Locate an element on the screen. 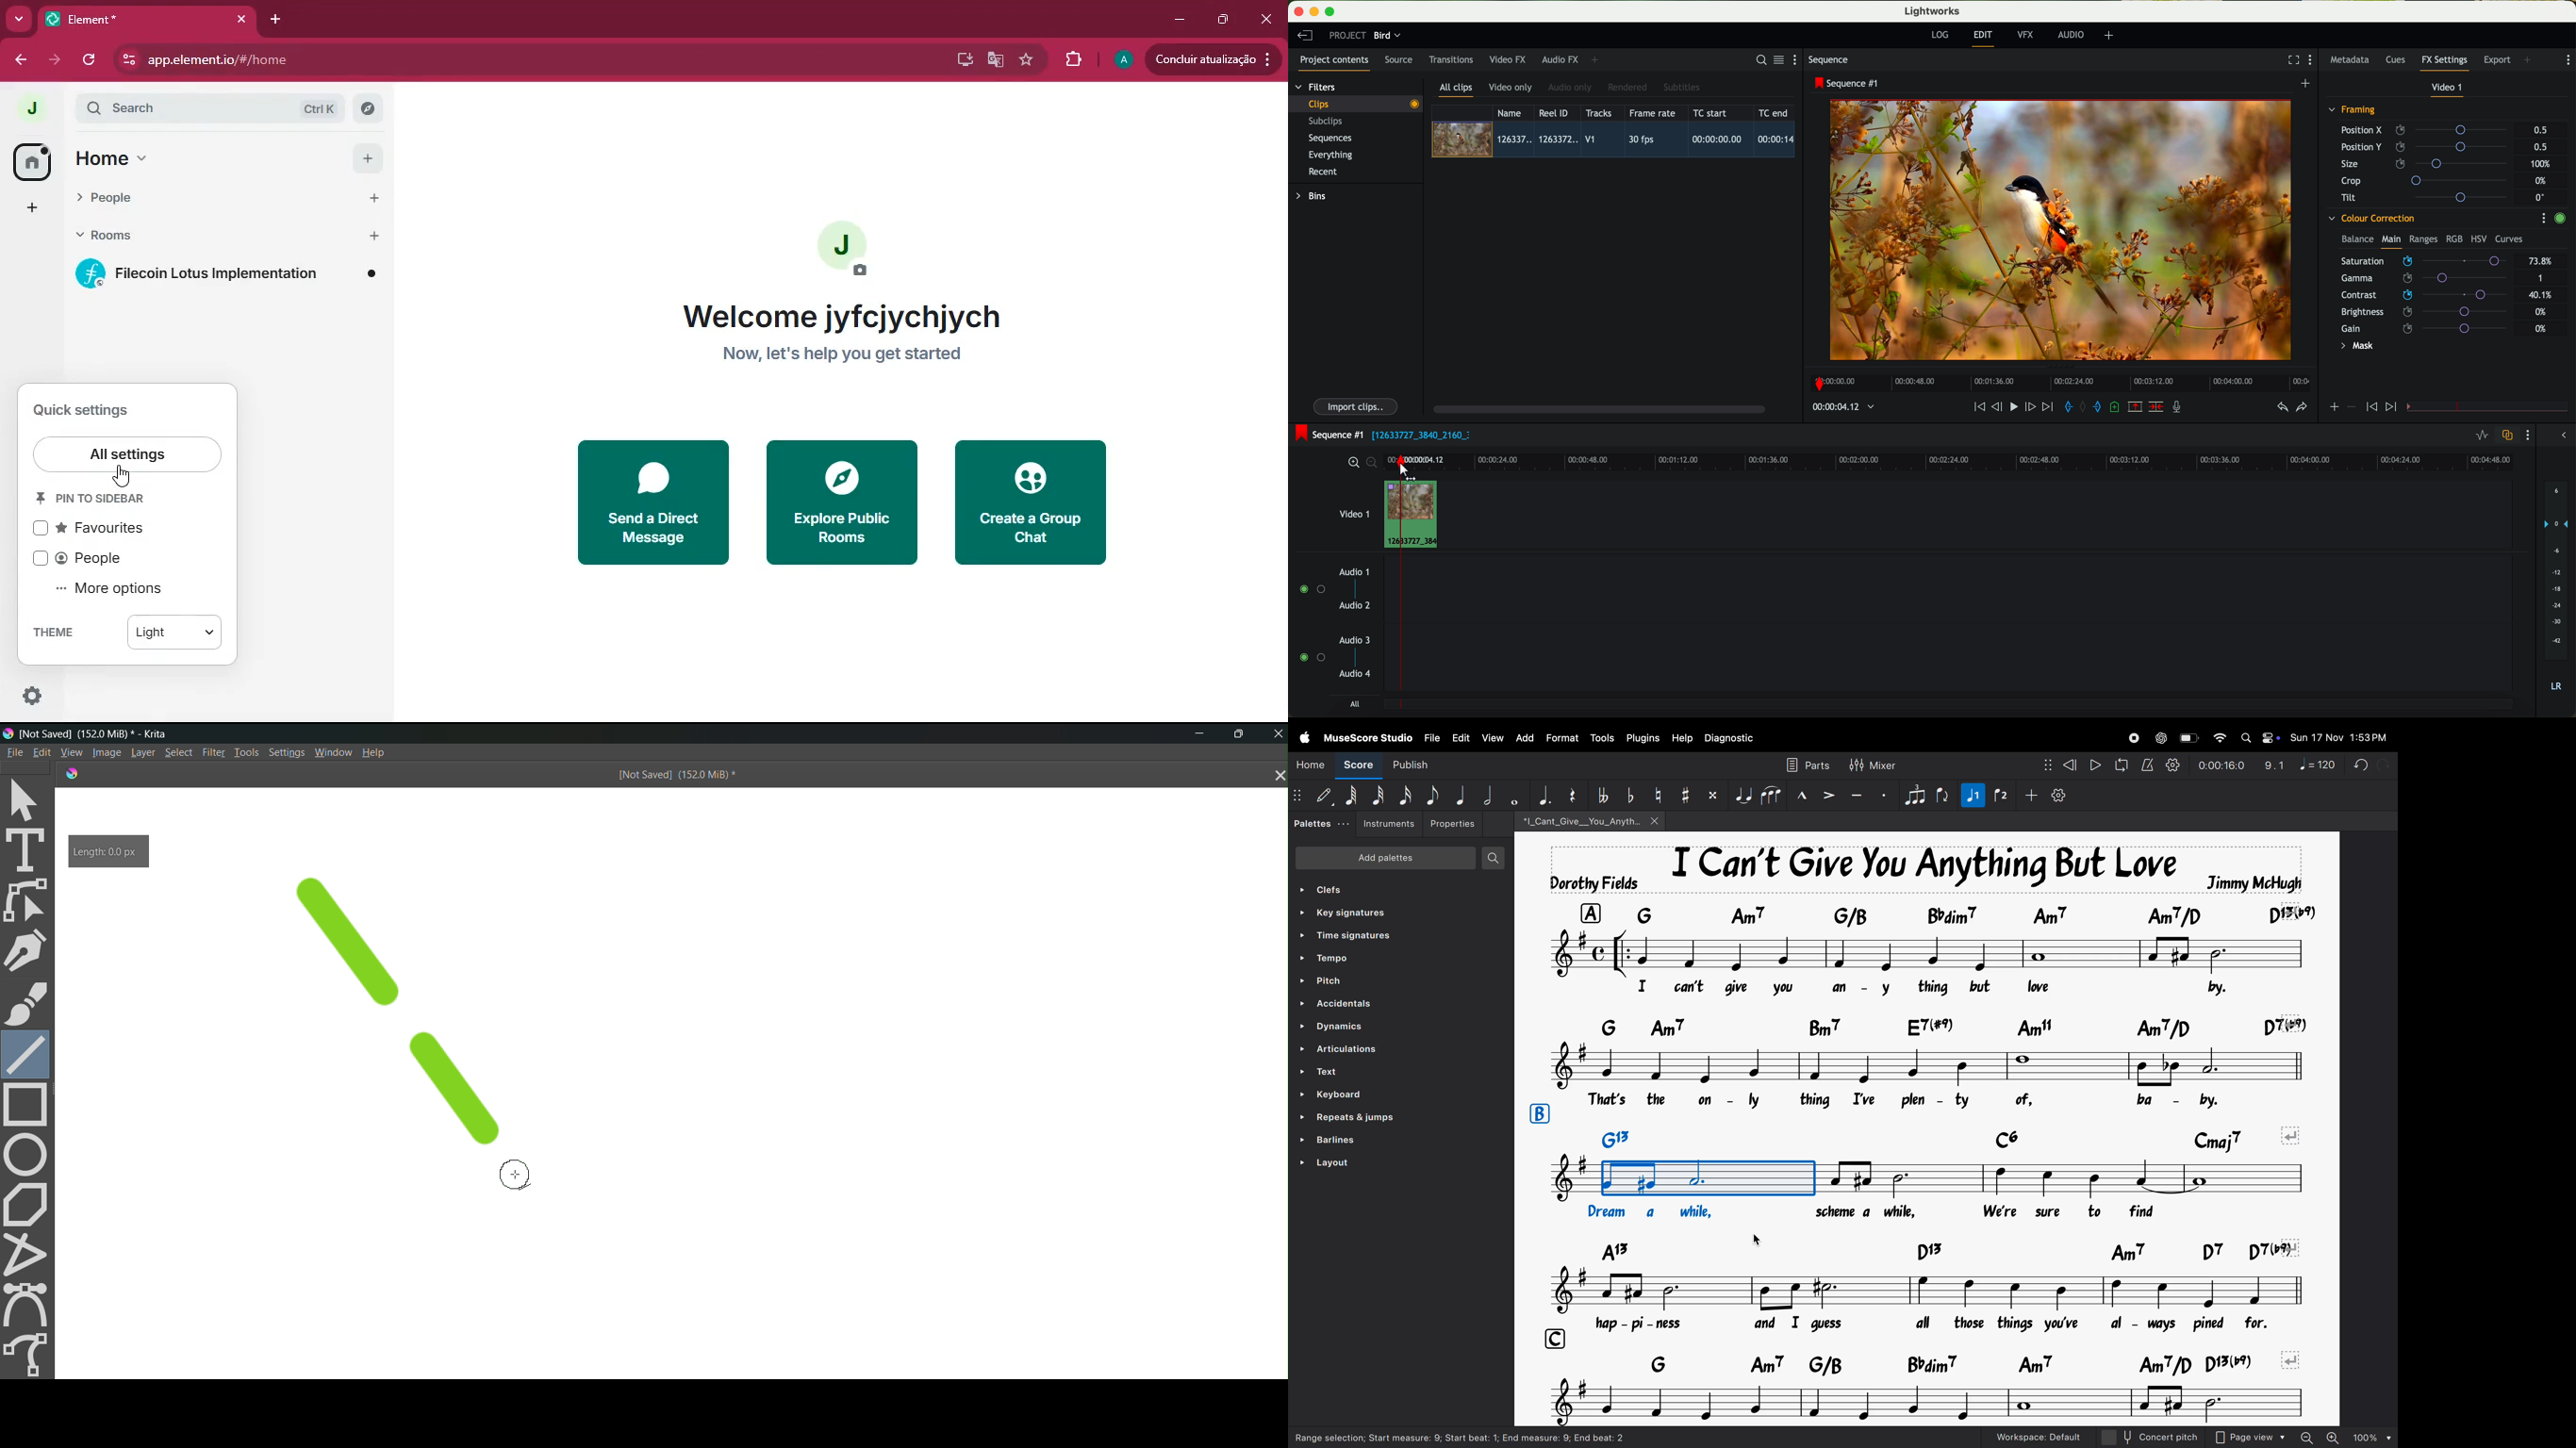 The image size is (2576, 1456). ranges is located at coordinates (2423, 238).